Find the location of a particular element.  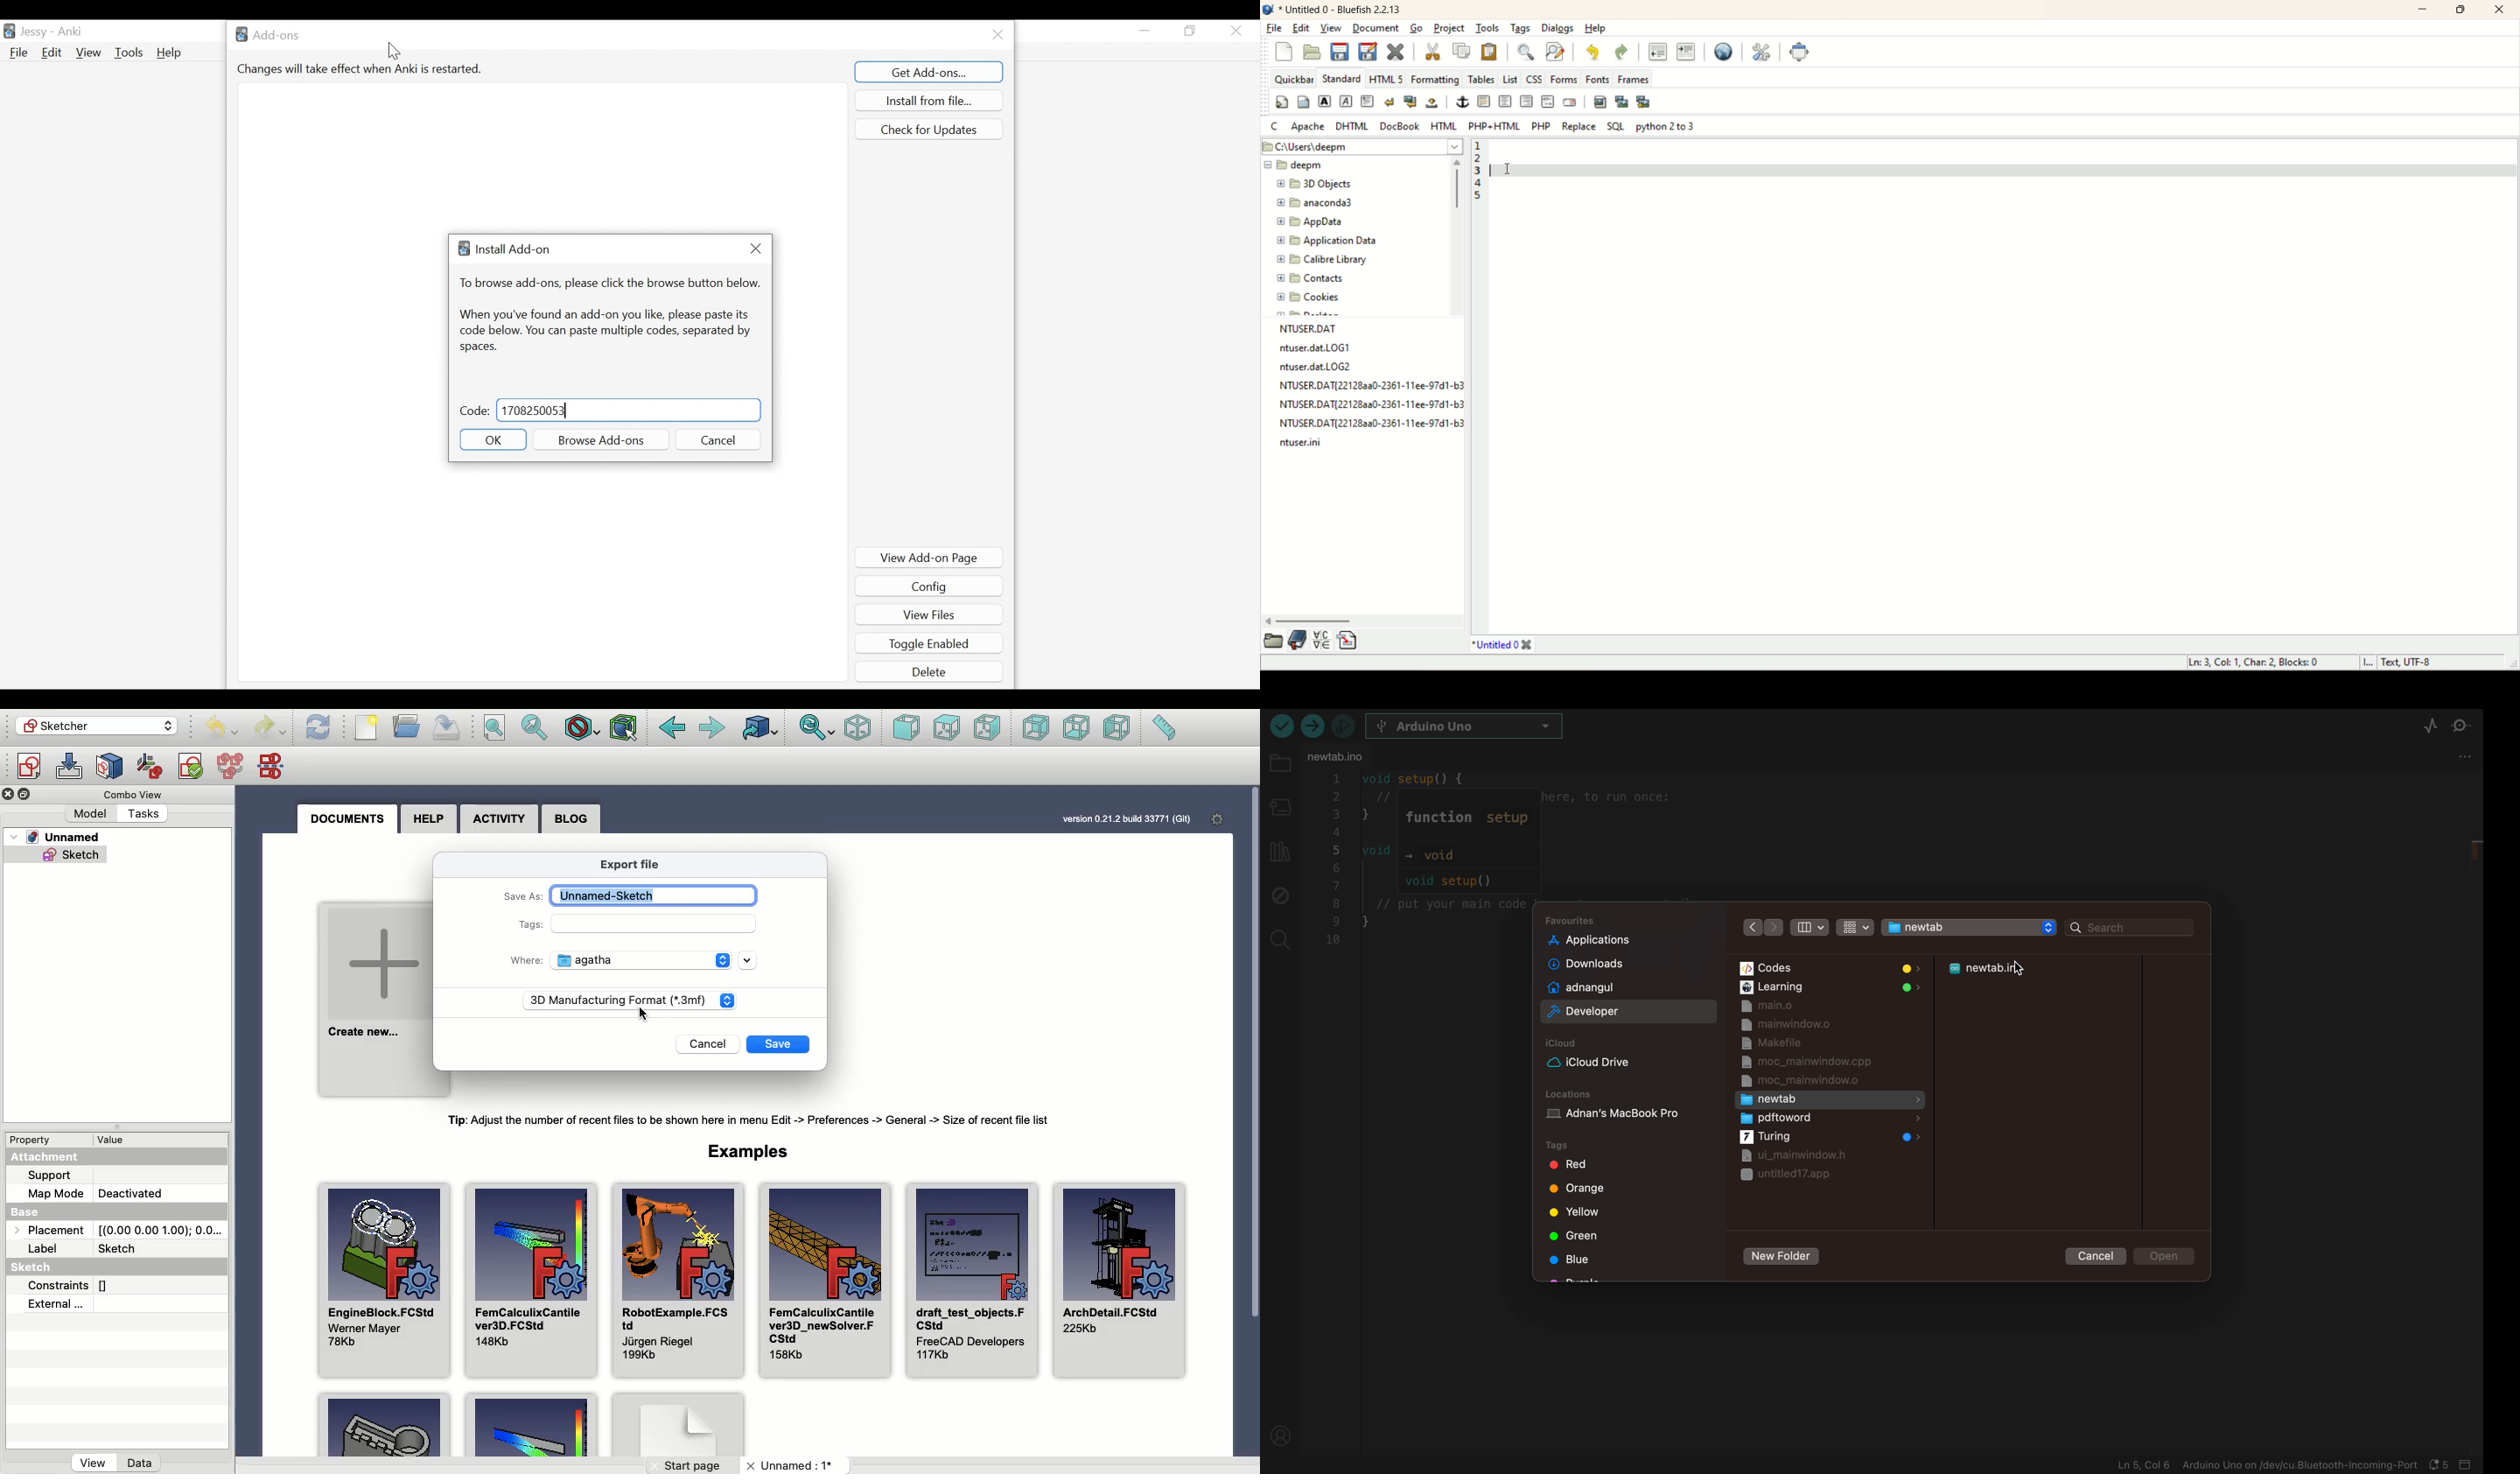

Config is located at coordinates (929, 587).